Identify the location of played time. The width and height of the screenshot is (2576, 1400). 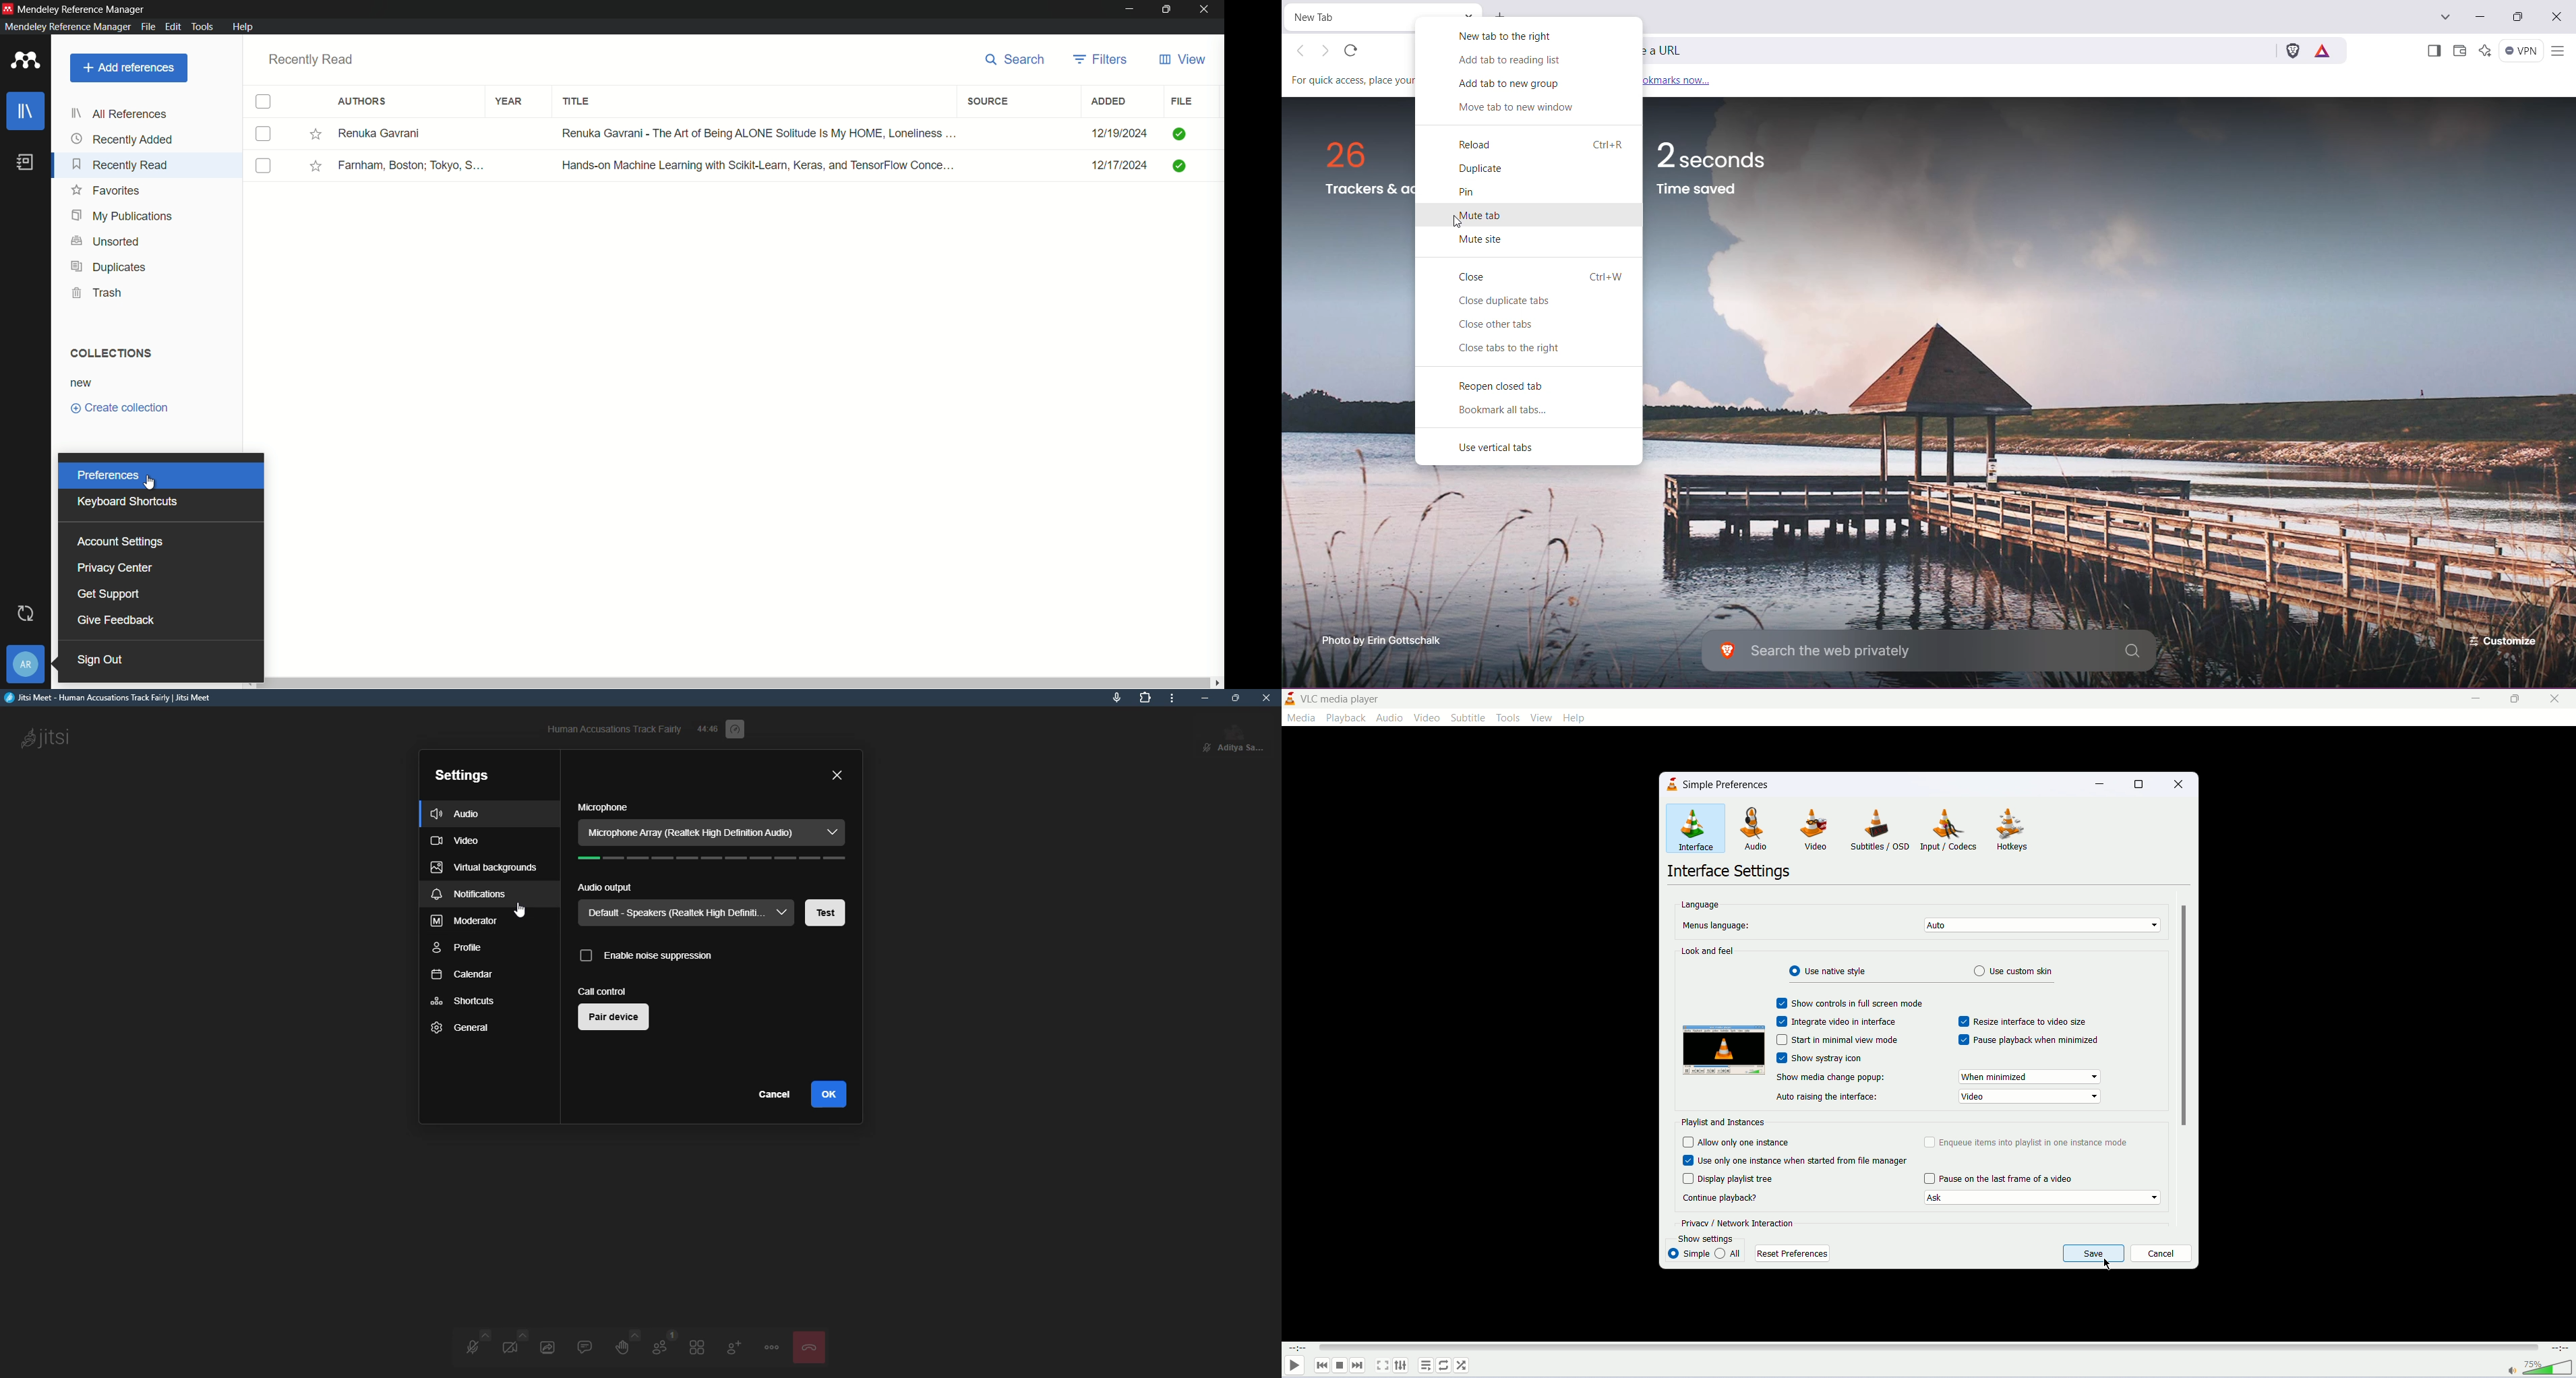
(1294, 1349).